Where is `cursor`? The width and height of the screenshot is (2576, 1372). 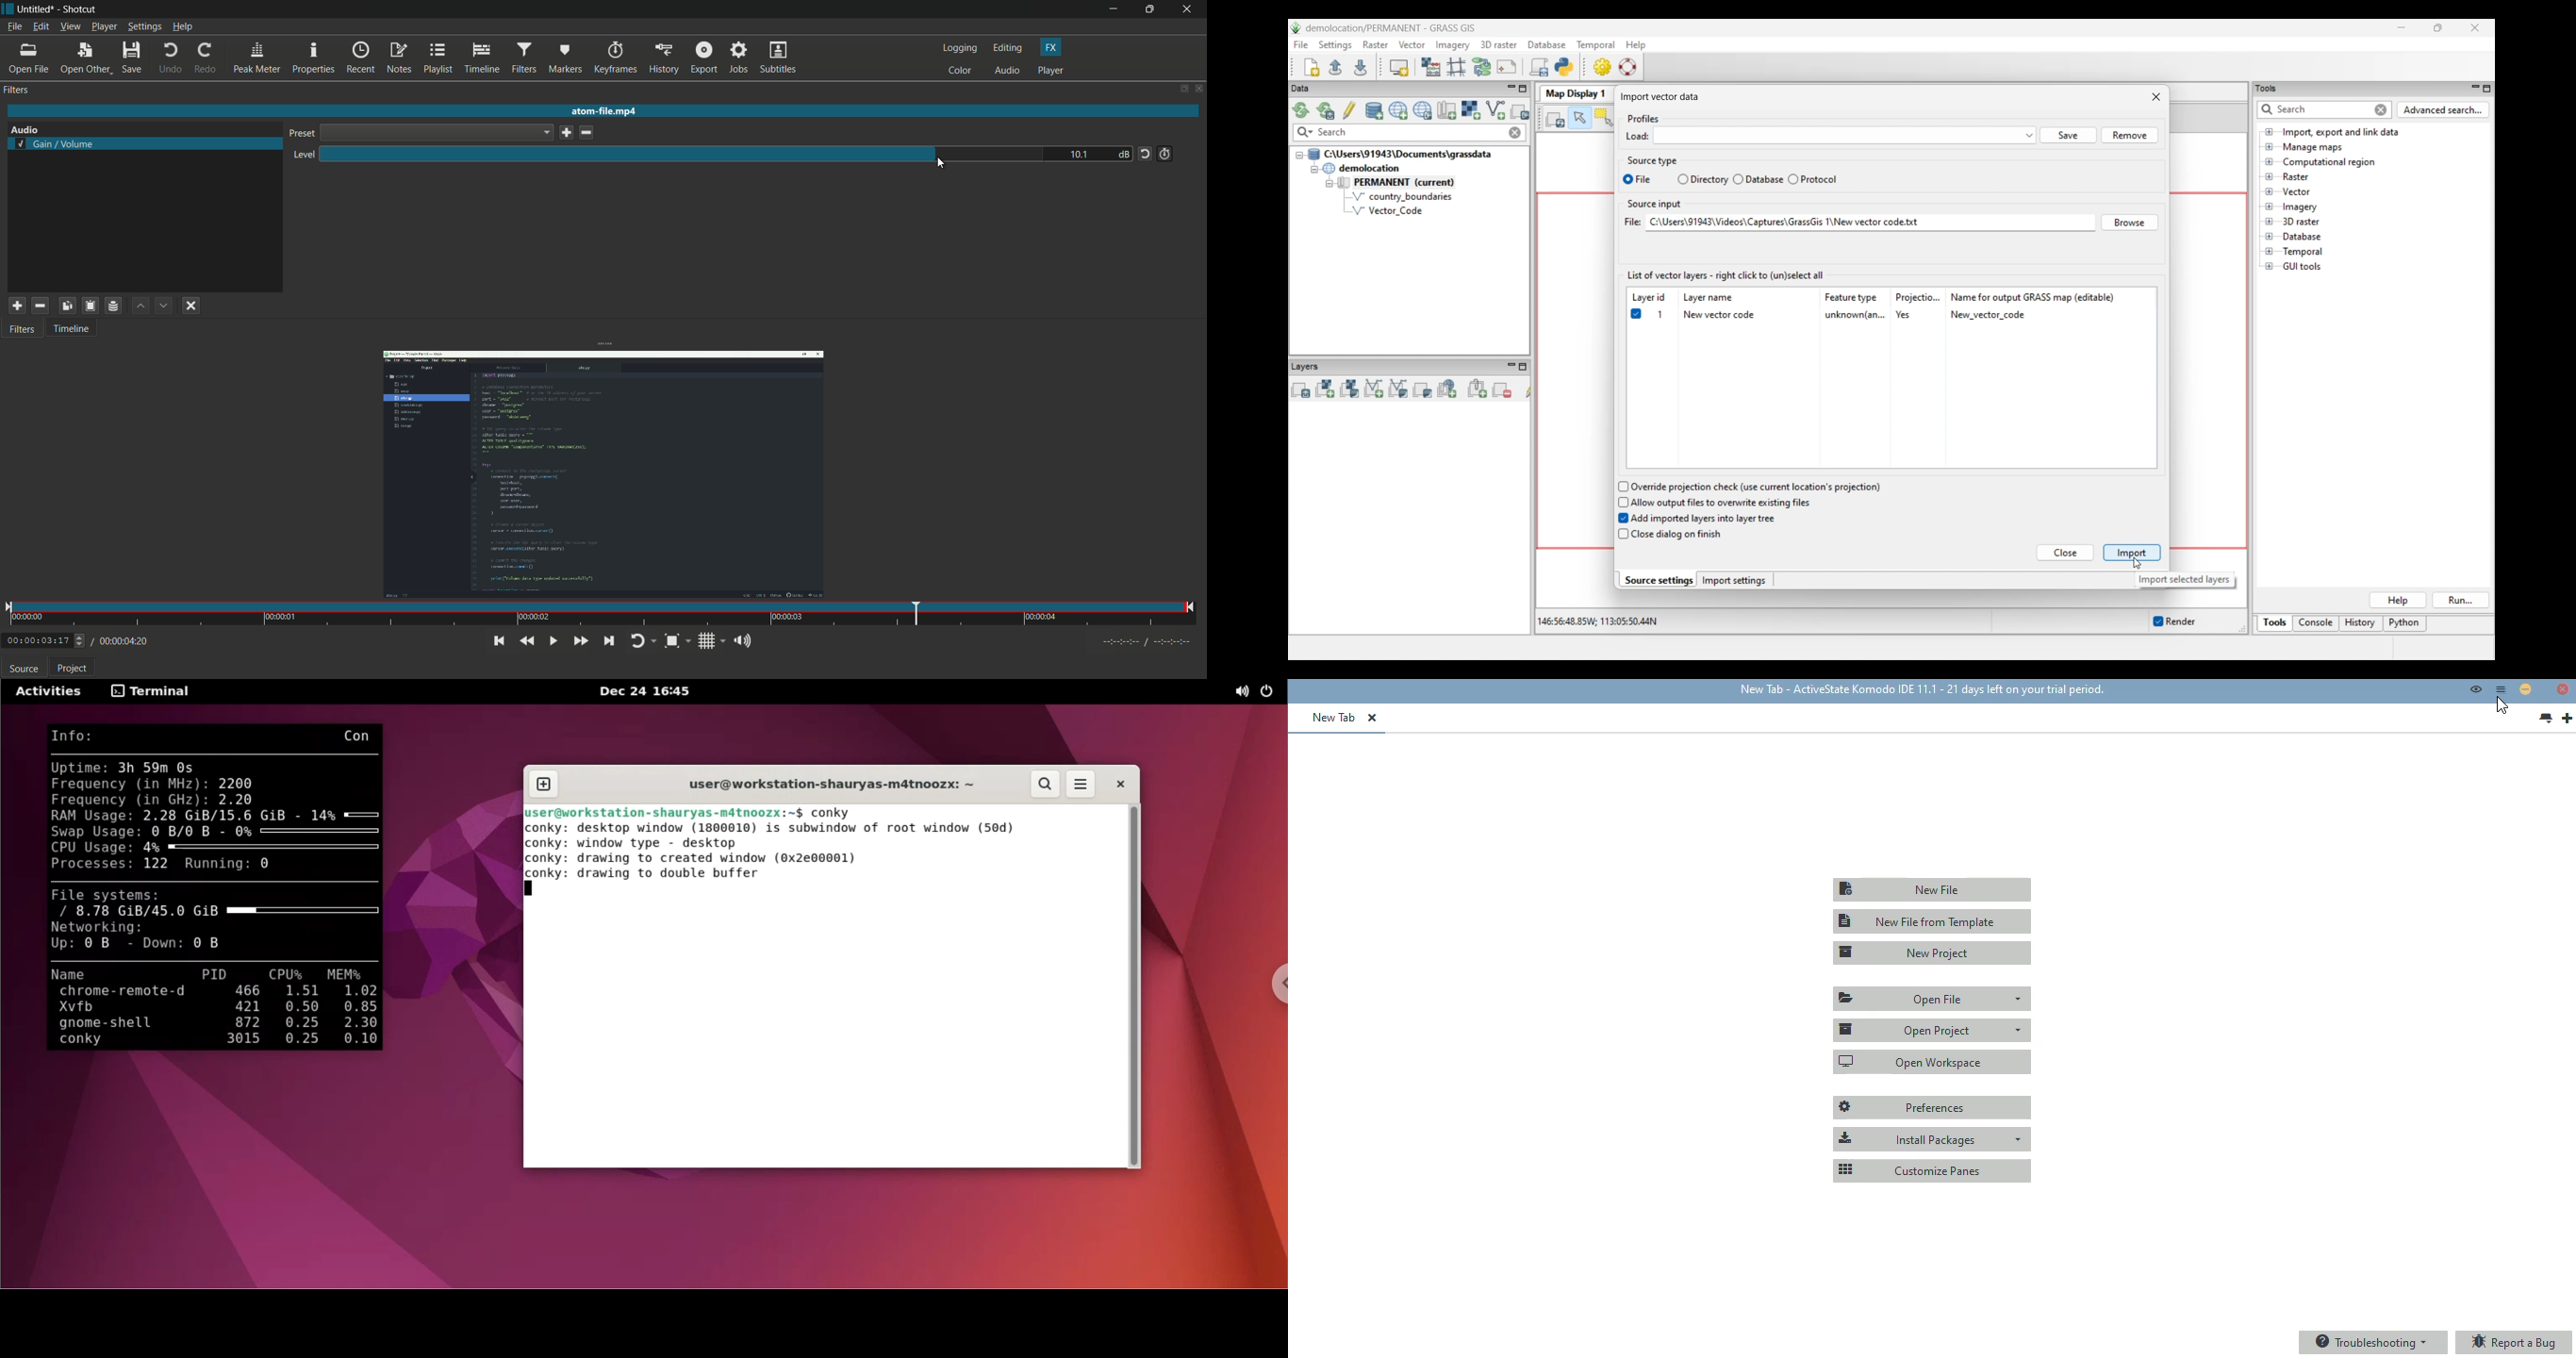 cursor is located at coordinates (942, 164).